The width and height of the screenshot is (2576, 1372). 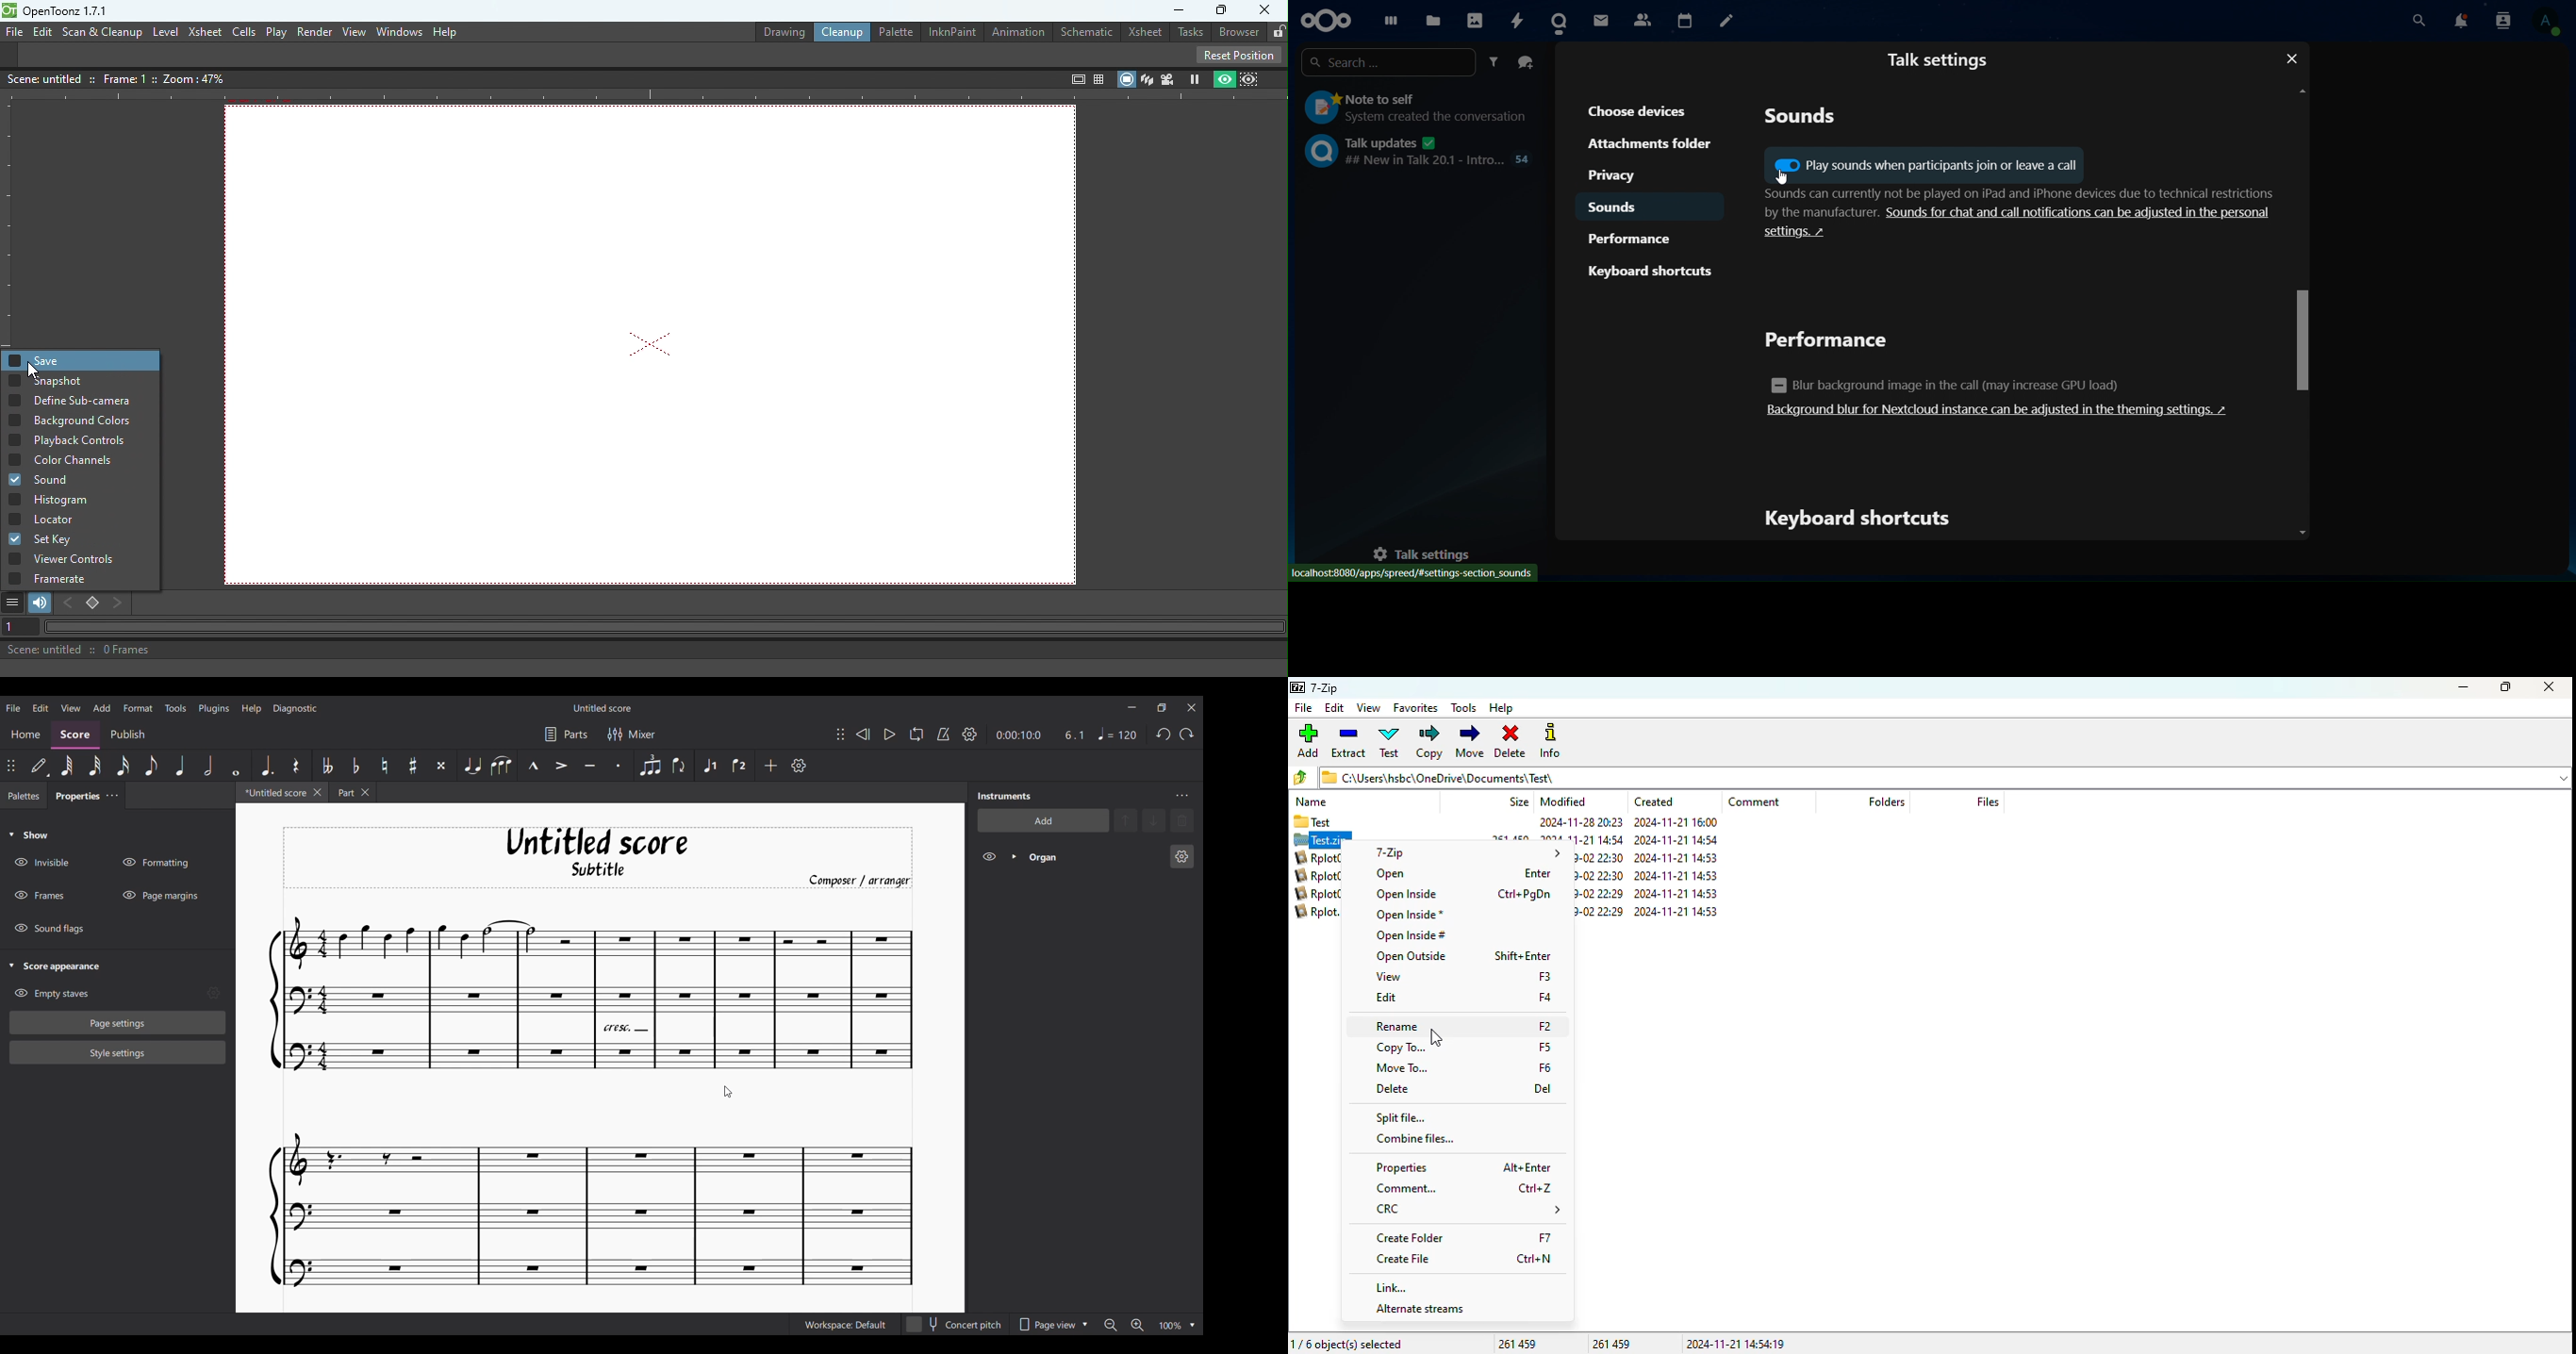 What do you see at coordinates (175, 707) in the screenshot?
I see `Tools menu` at bounding box center [175, 707].